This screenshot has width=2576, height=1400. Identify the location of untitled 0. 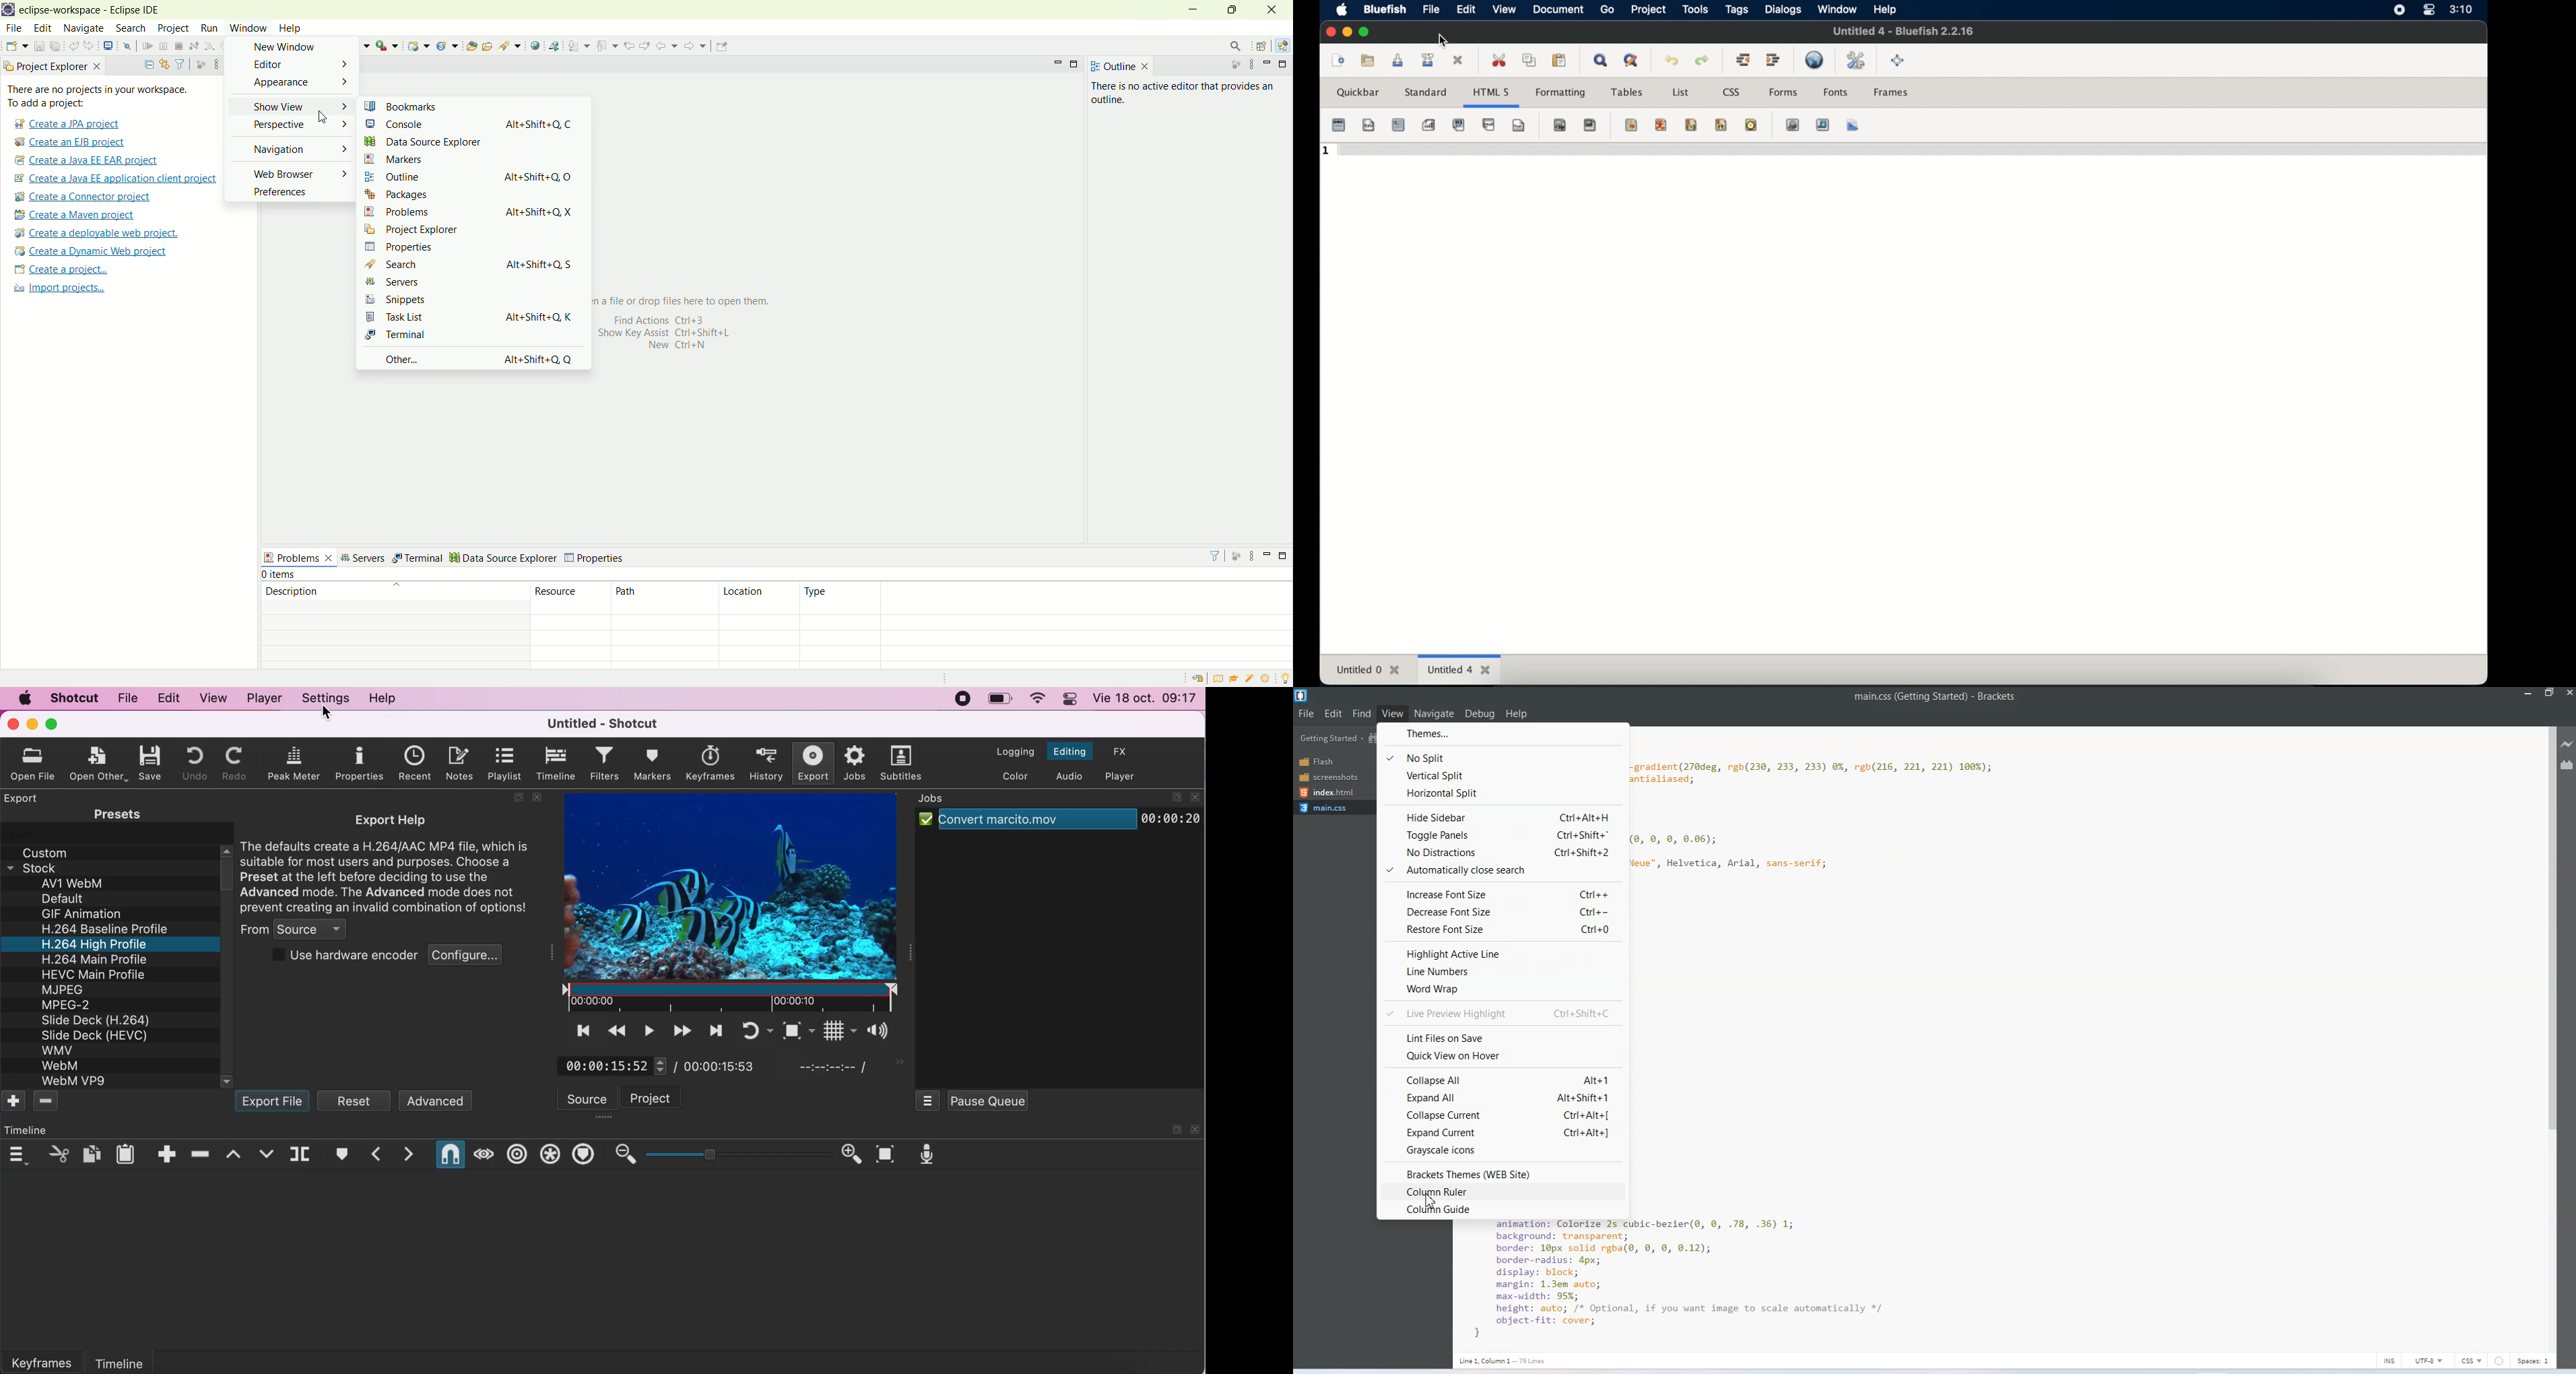
(1369, 669).